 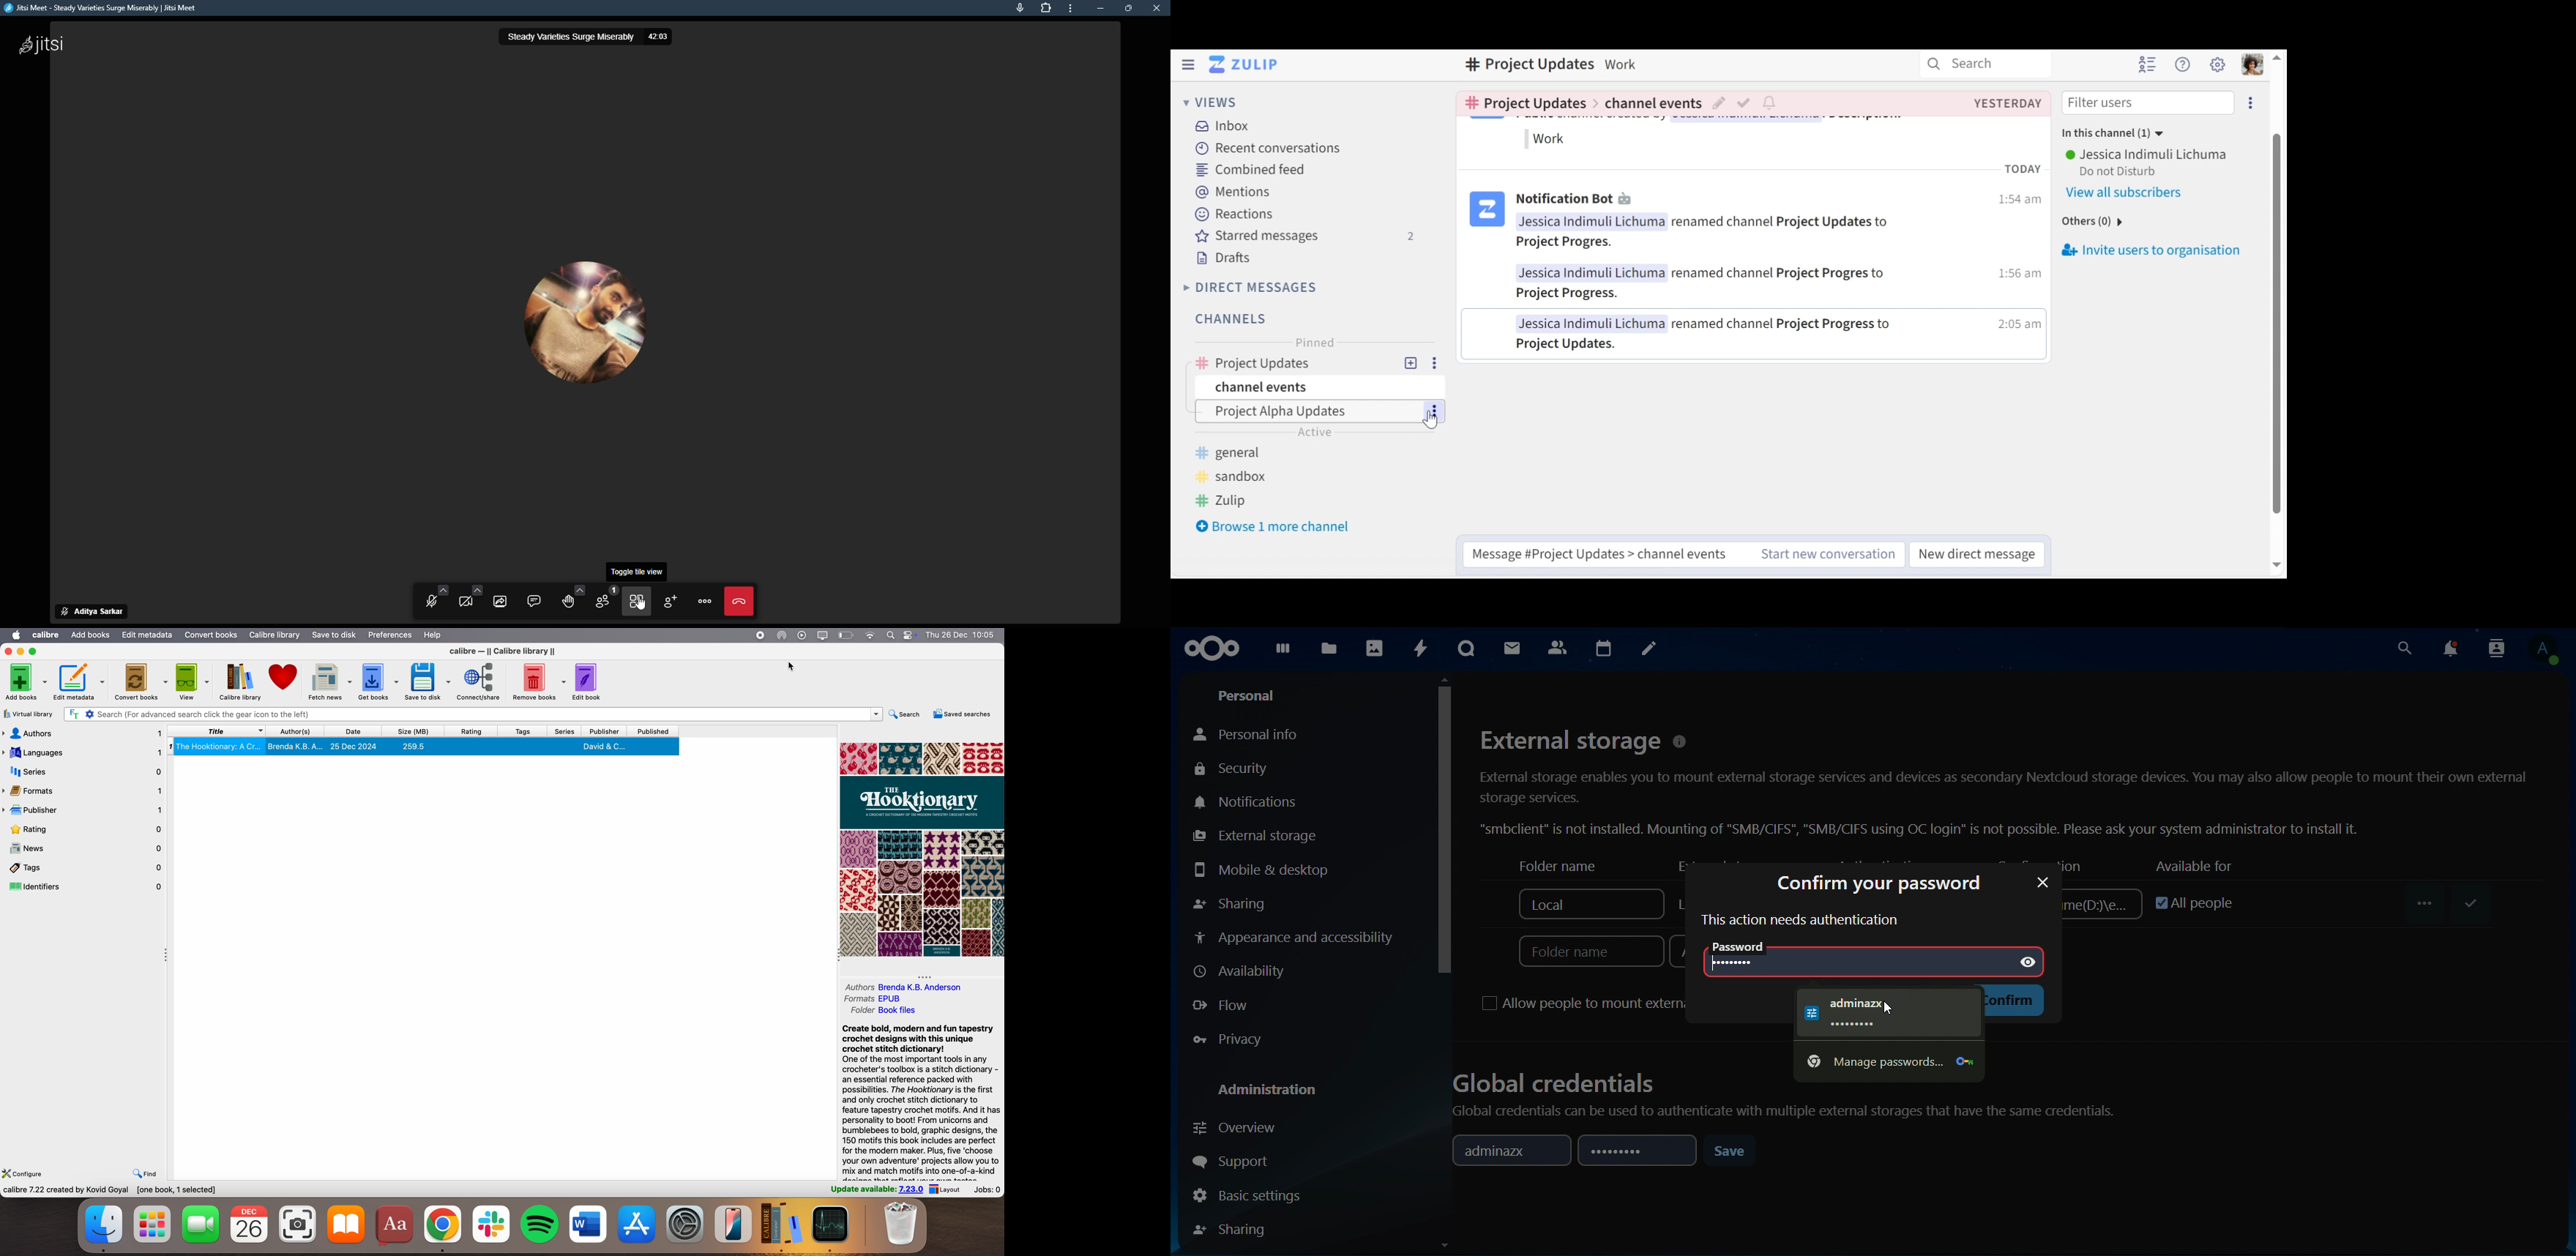 What do you see at coordinates (18, 635) in the screenshot?
I see `Apple icon` at bounding box center [18, 635].